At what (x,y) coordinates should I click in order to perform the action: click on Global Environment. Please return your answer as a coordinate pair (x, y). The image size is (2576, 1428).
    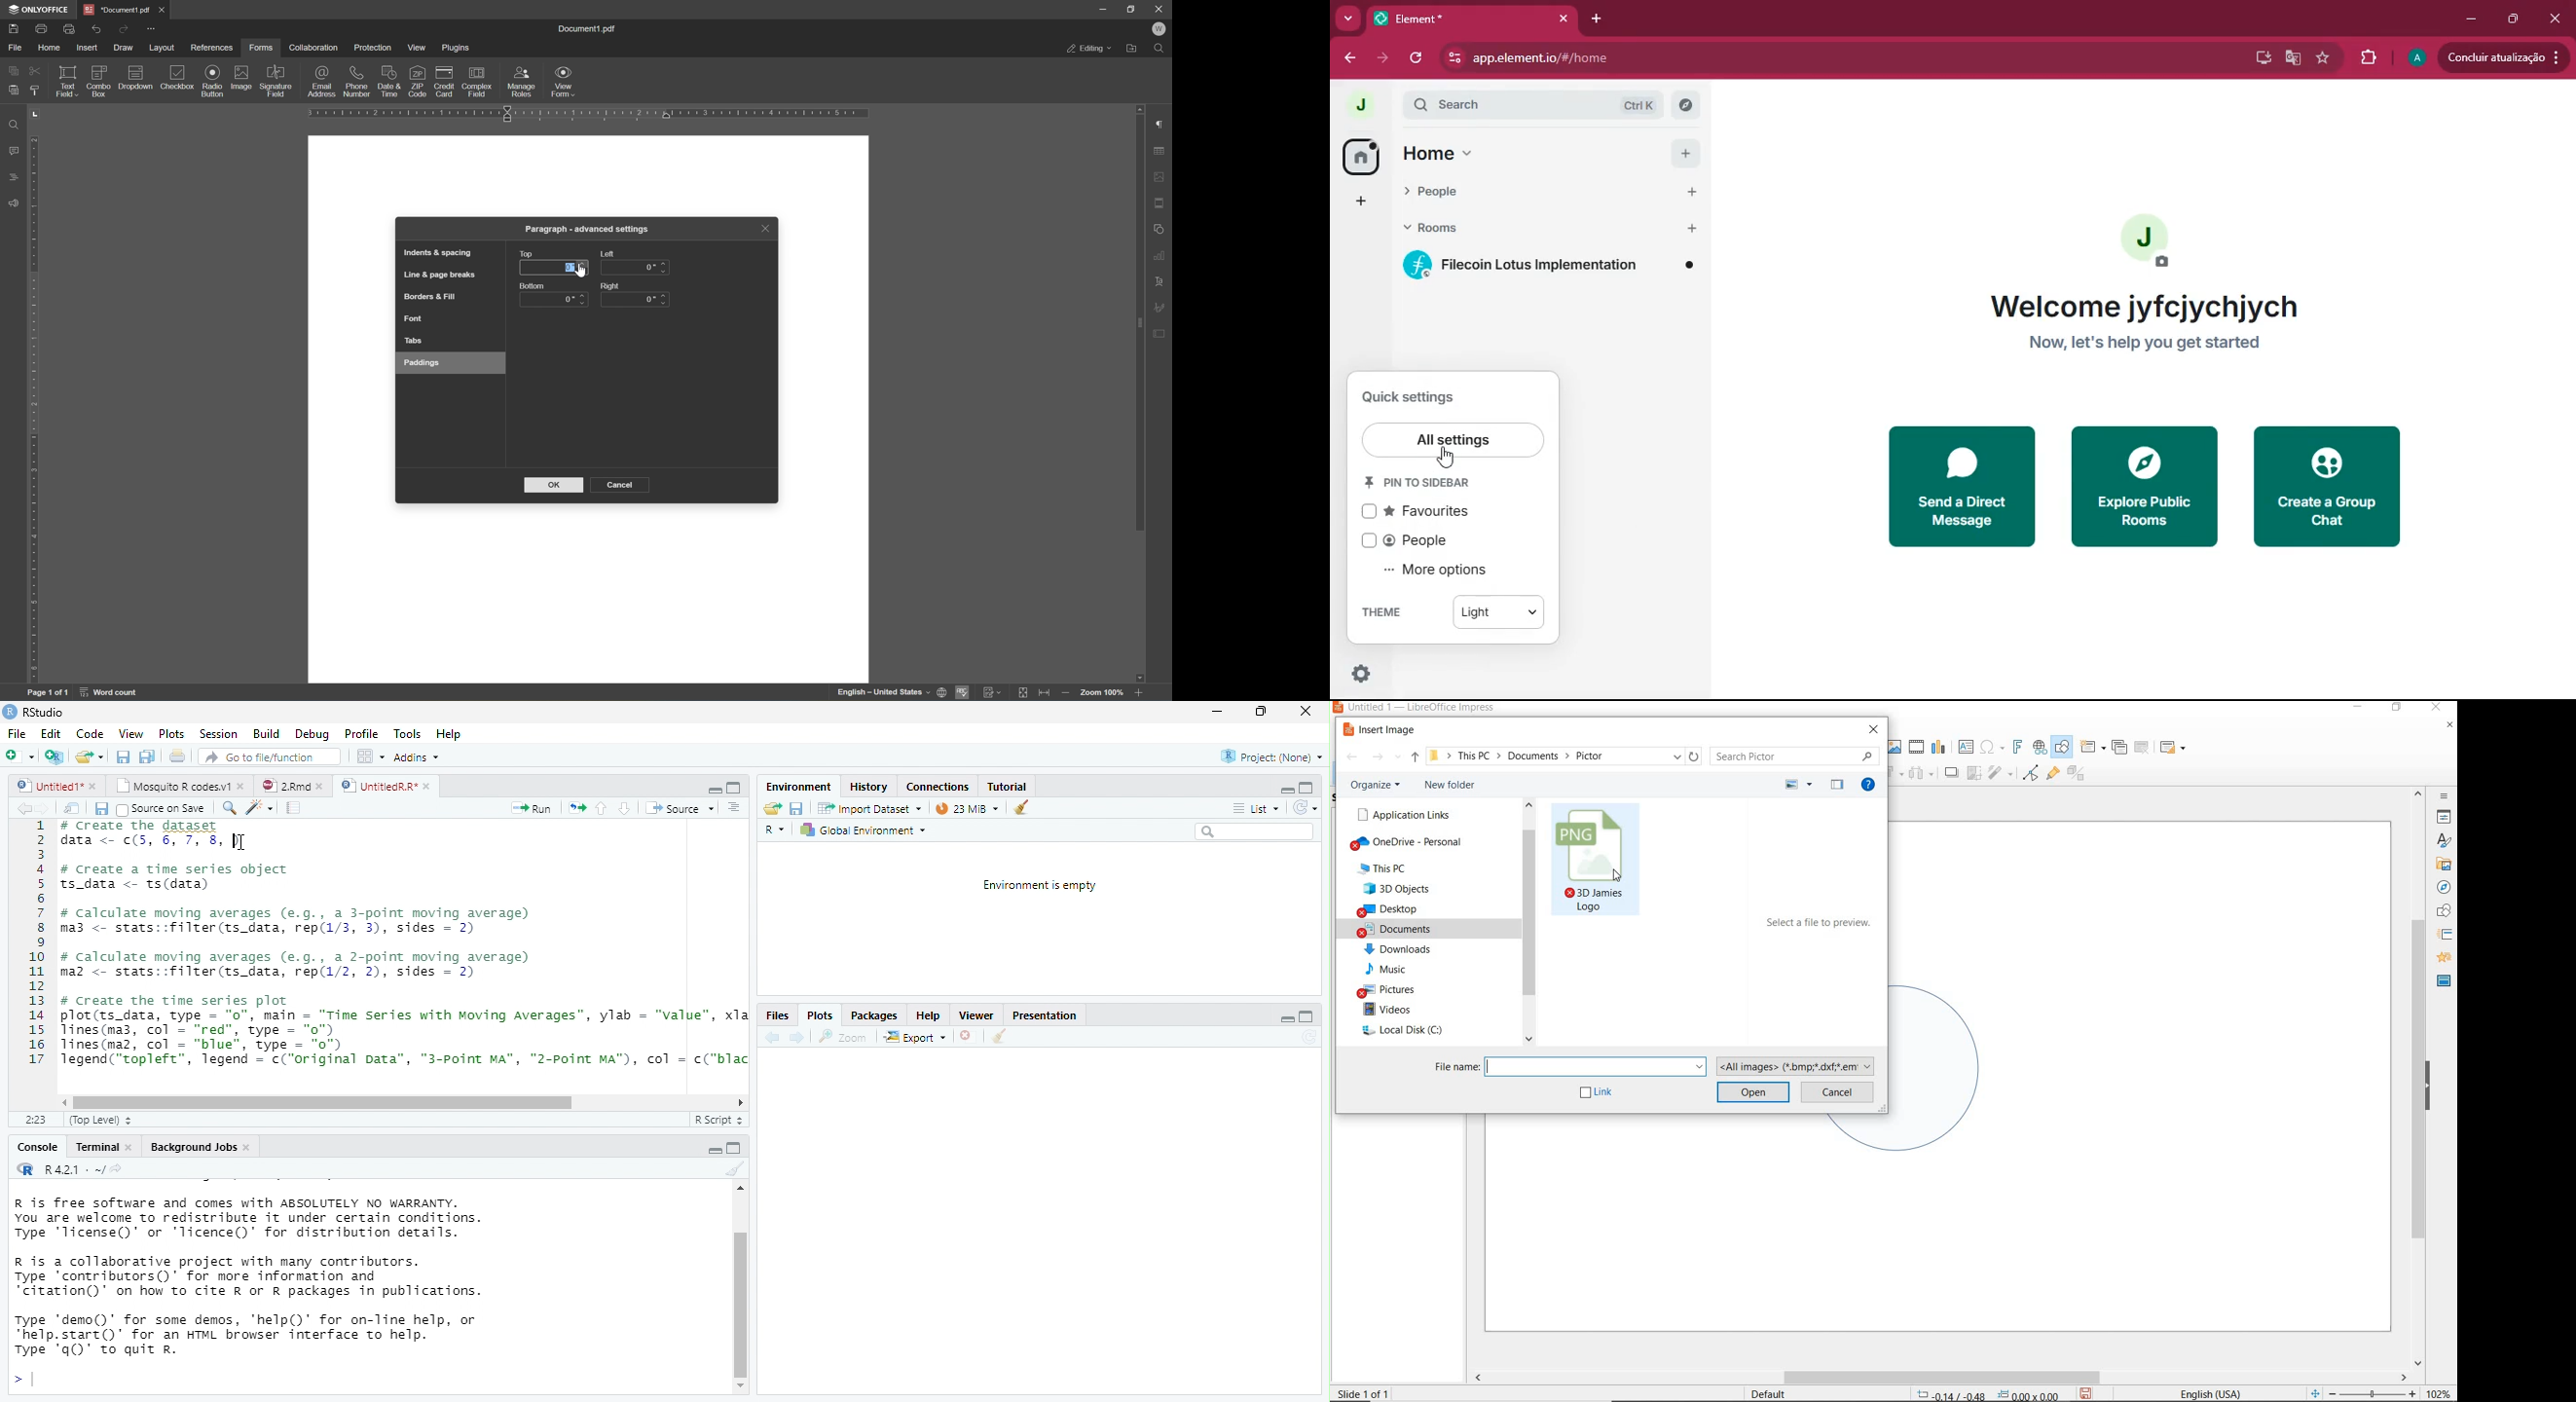
    Looking at the image, I should click on (863, 830).